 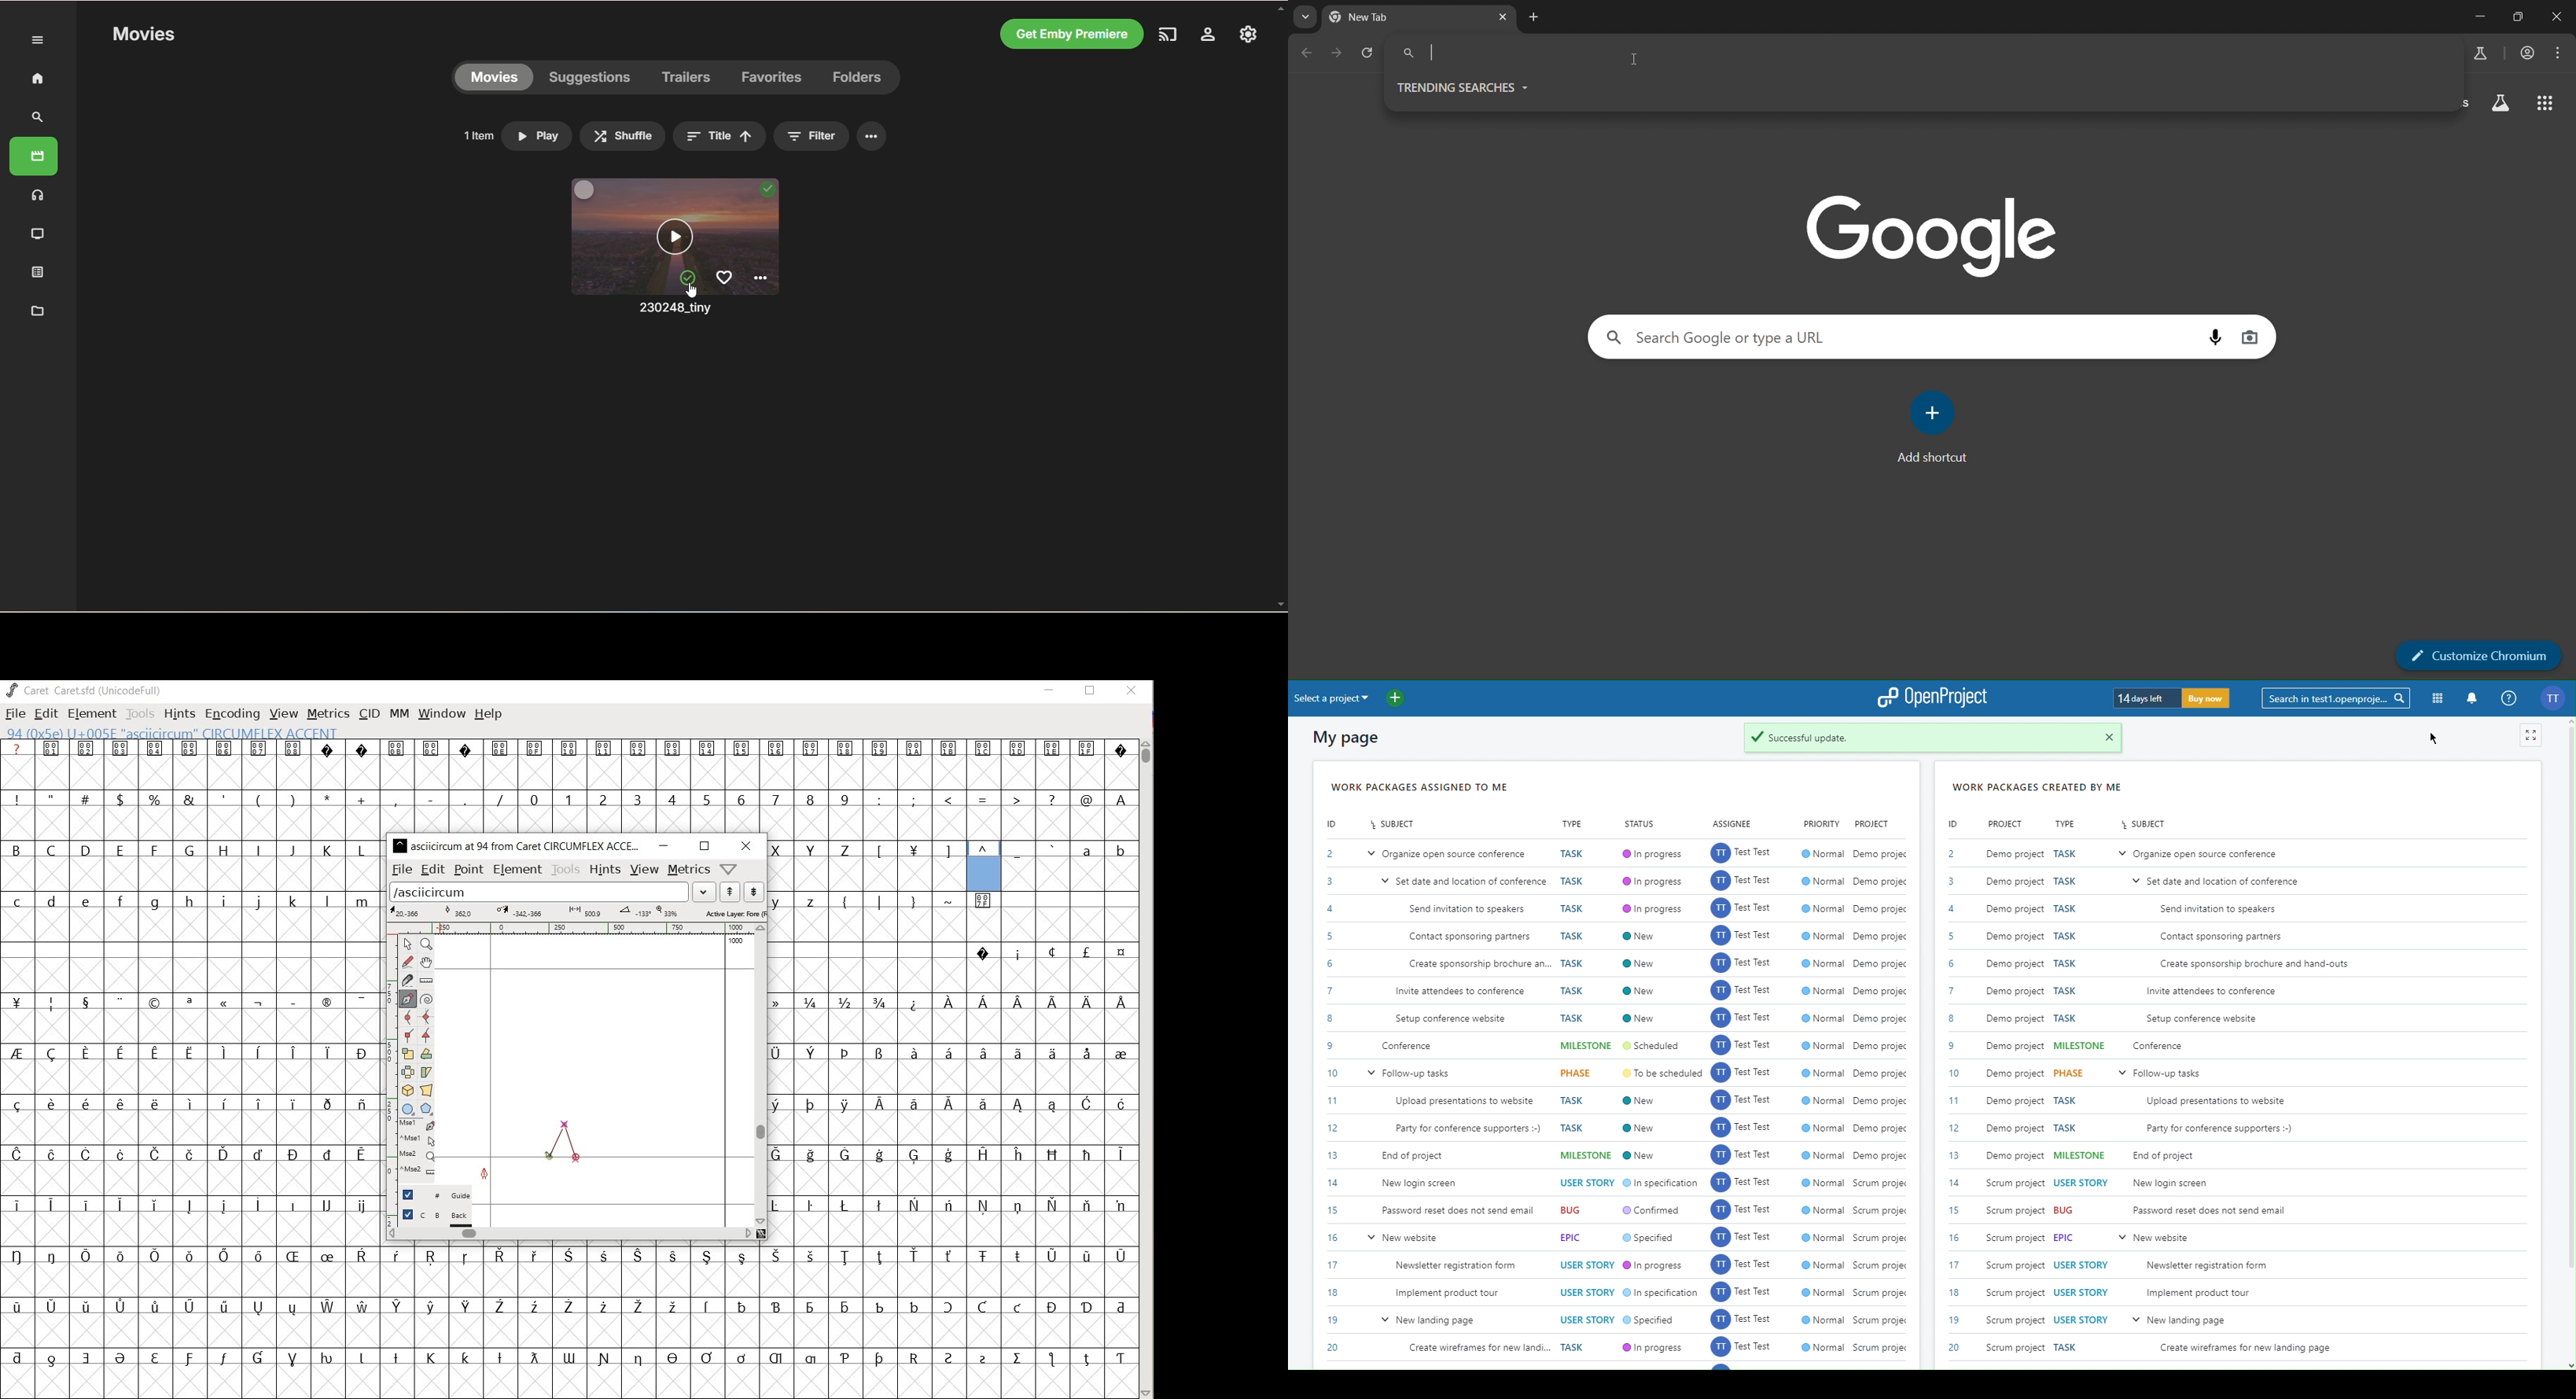 I want to click on Cinfirmed, so click(x=1655, y=1211).